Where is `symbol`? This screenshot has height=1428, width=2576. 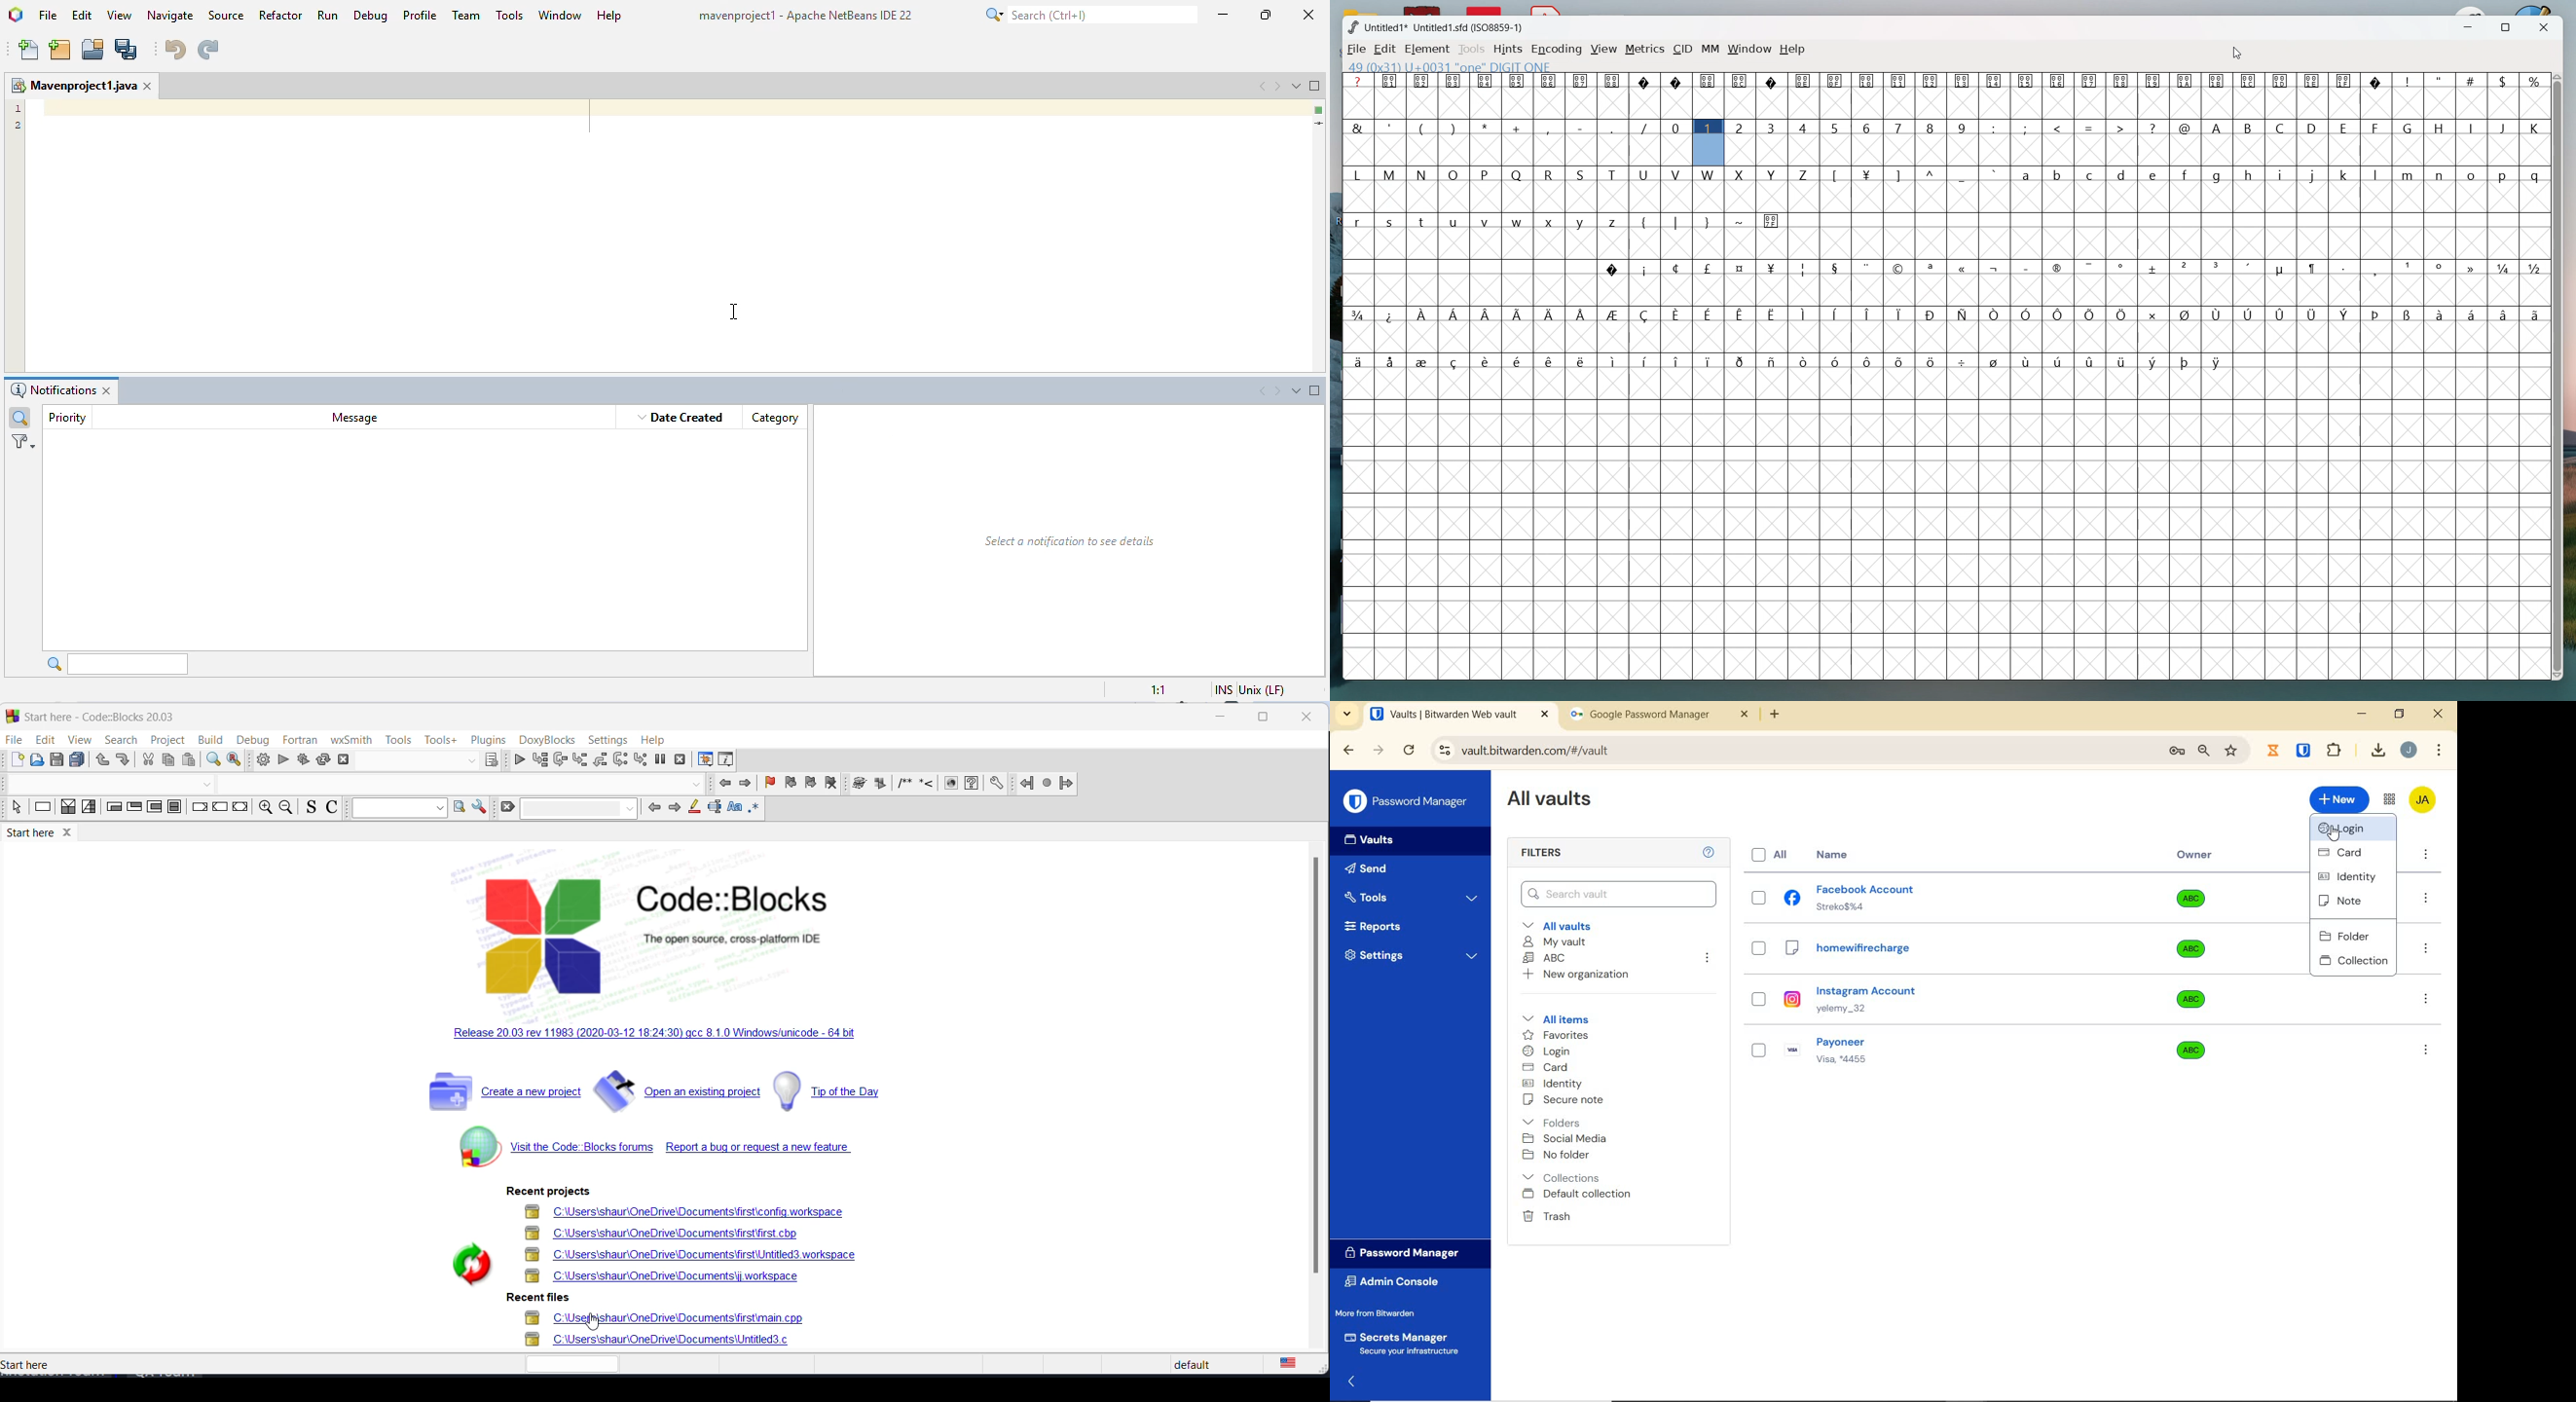
symbol is located at coordinates (1964, 362).